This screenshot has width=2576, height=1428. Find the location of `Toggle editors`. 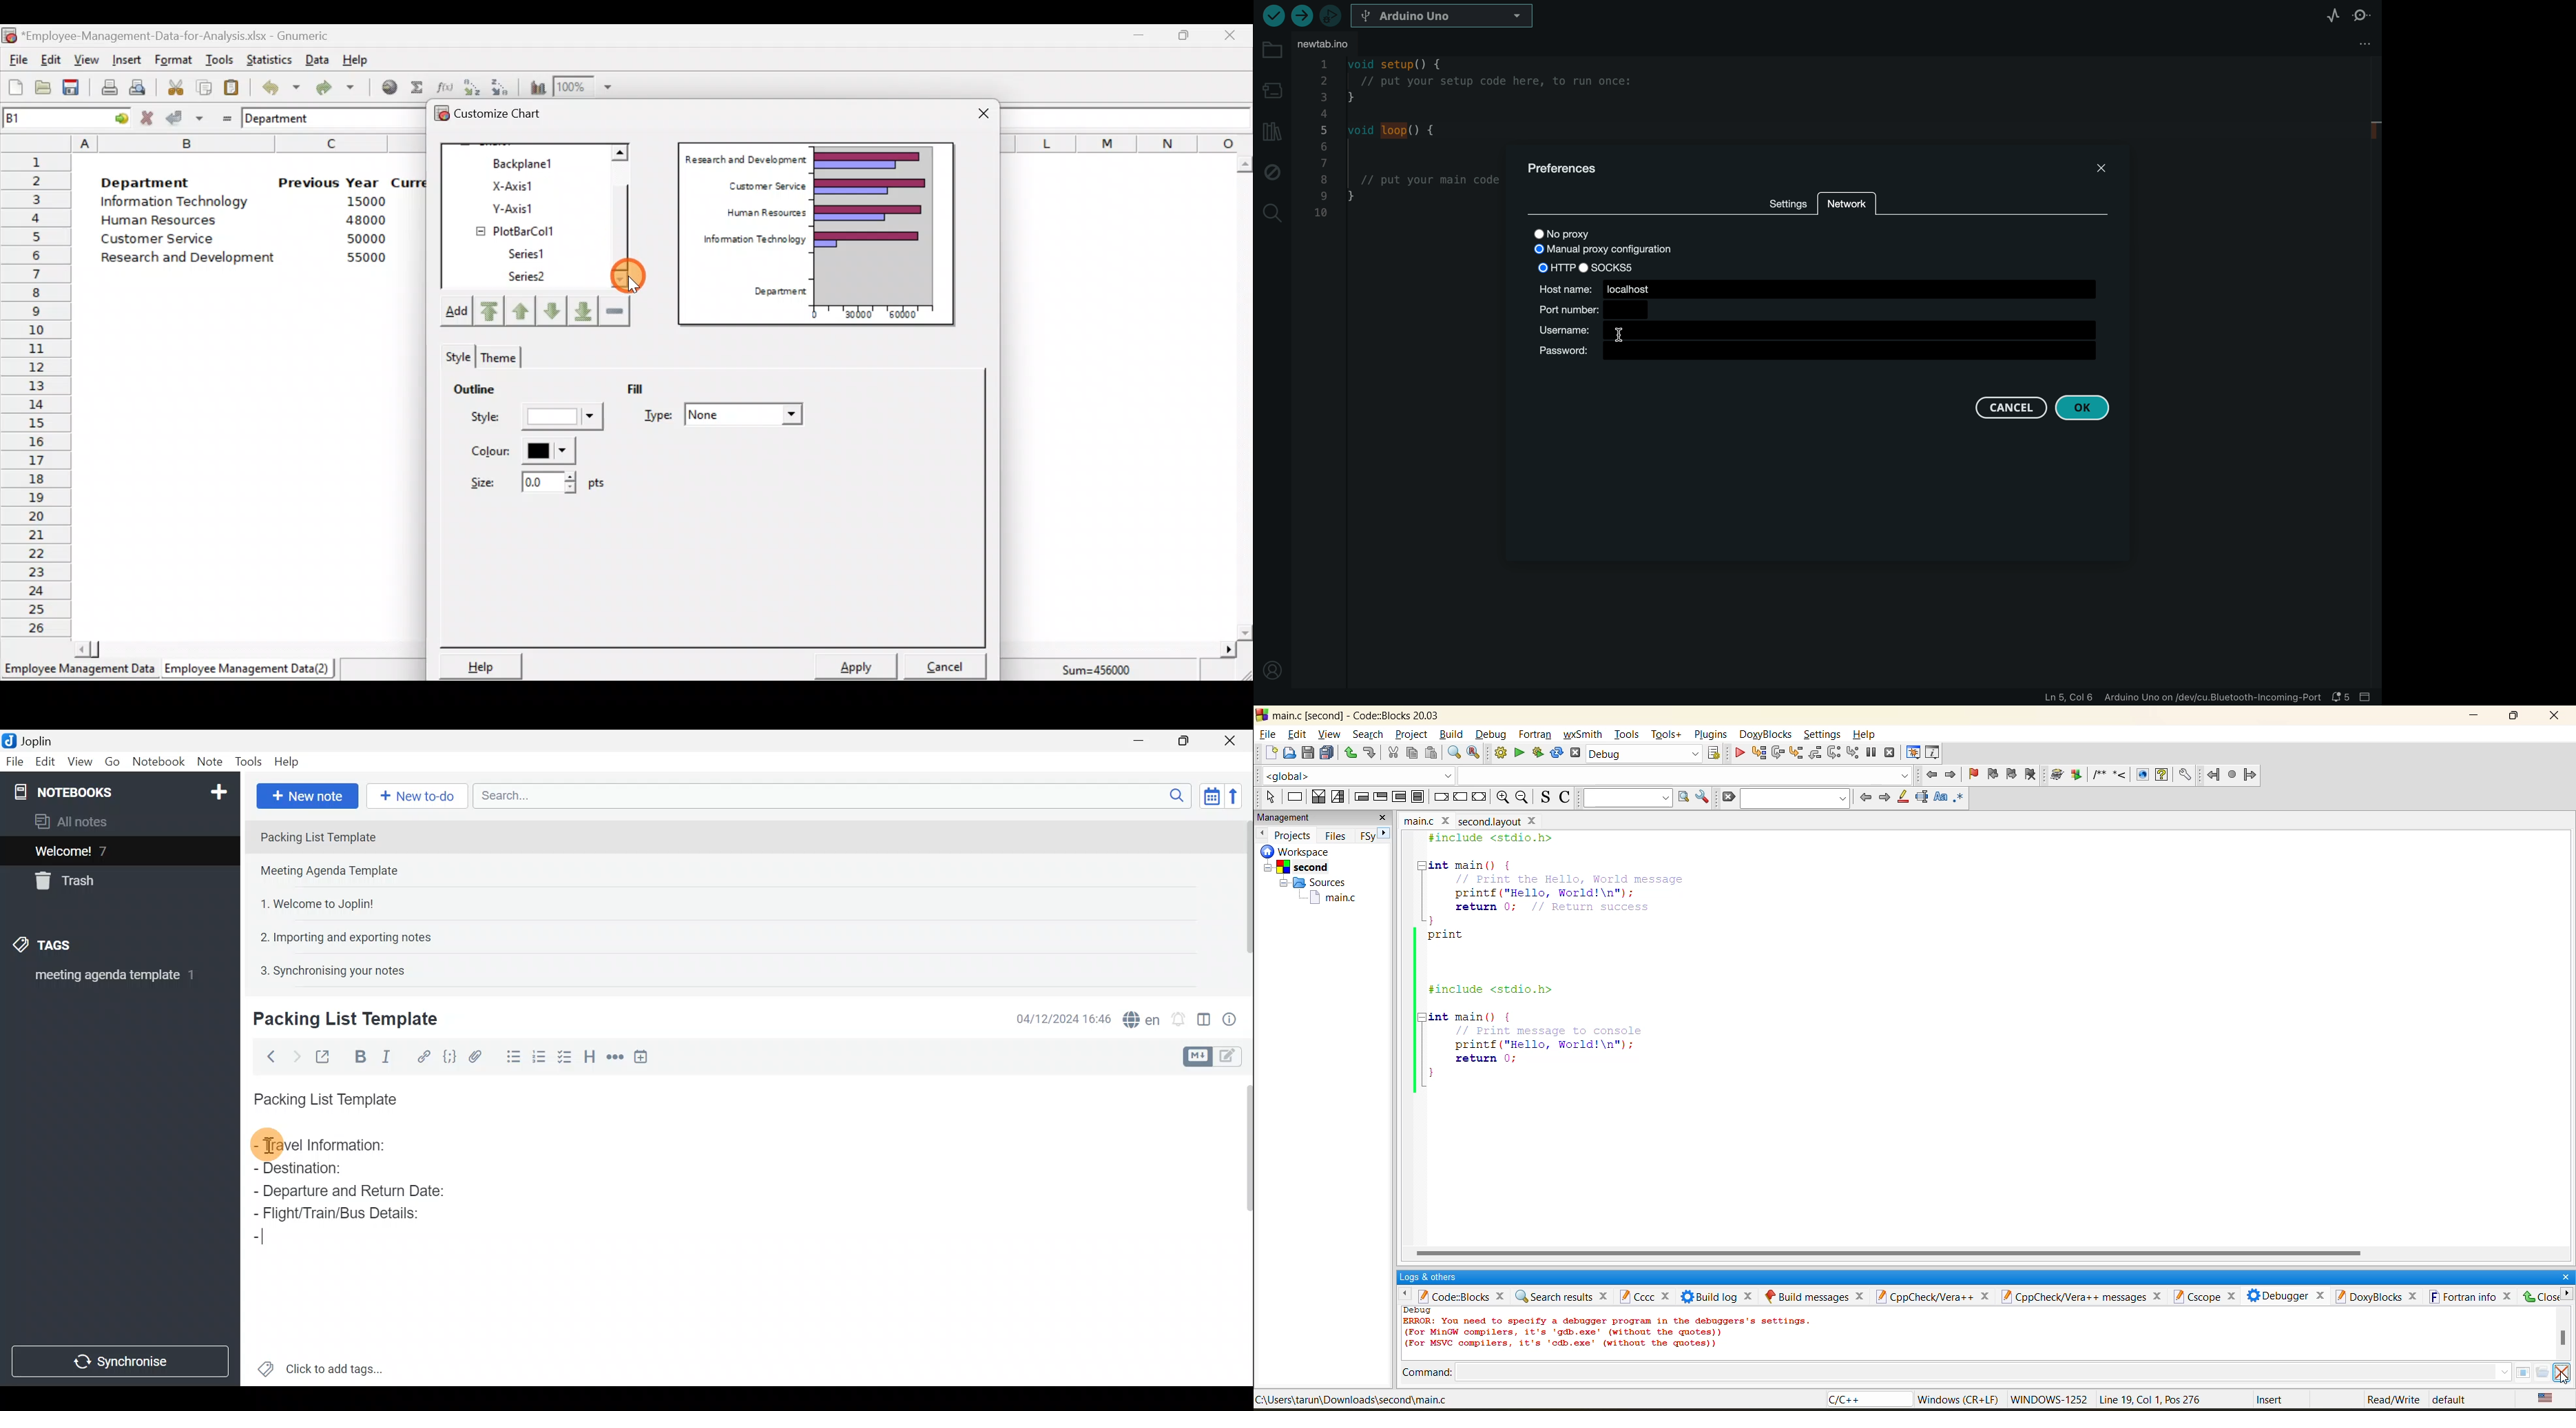

Toggle editors is located at coordinates (1234, 1058).